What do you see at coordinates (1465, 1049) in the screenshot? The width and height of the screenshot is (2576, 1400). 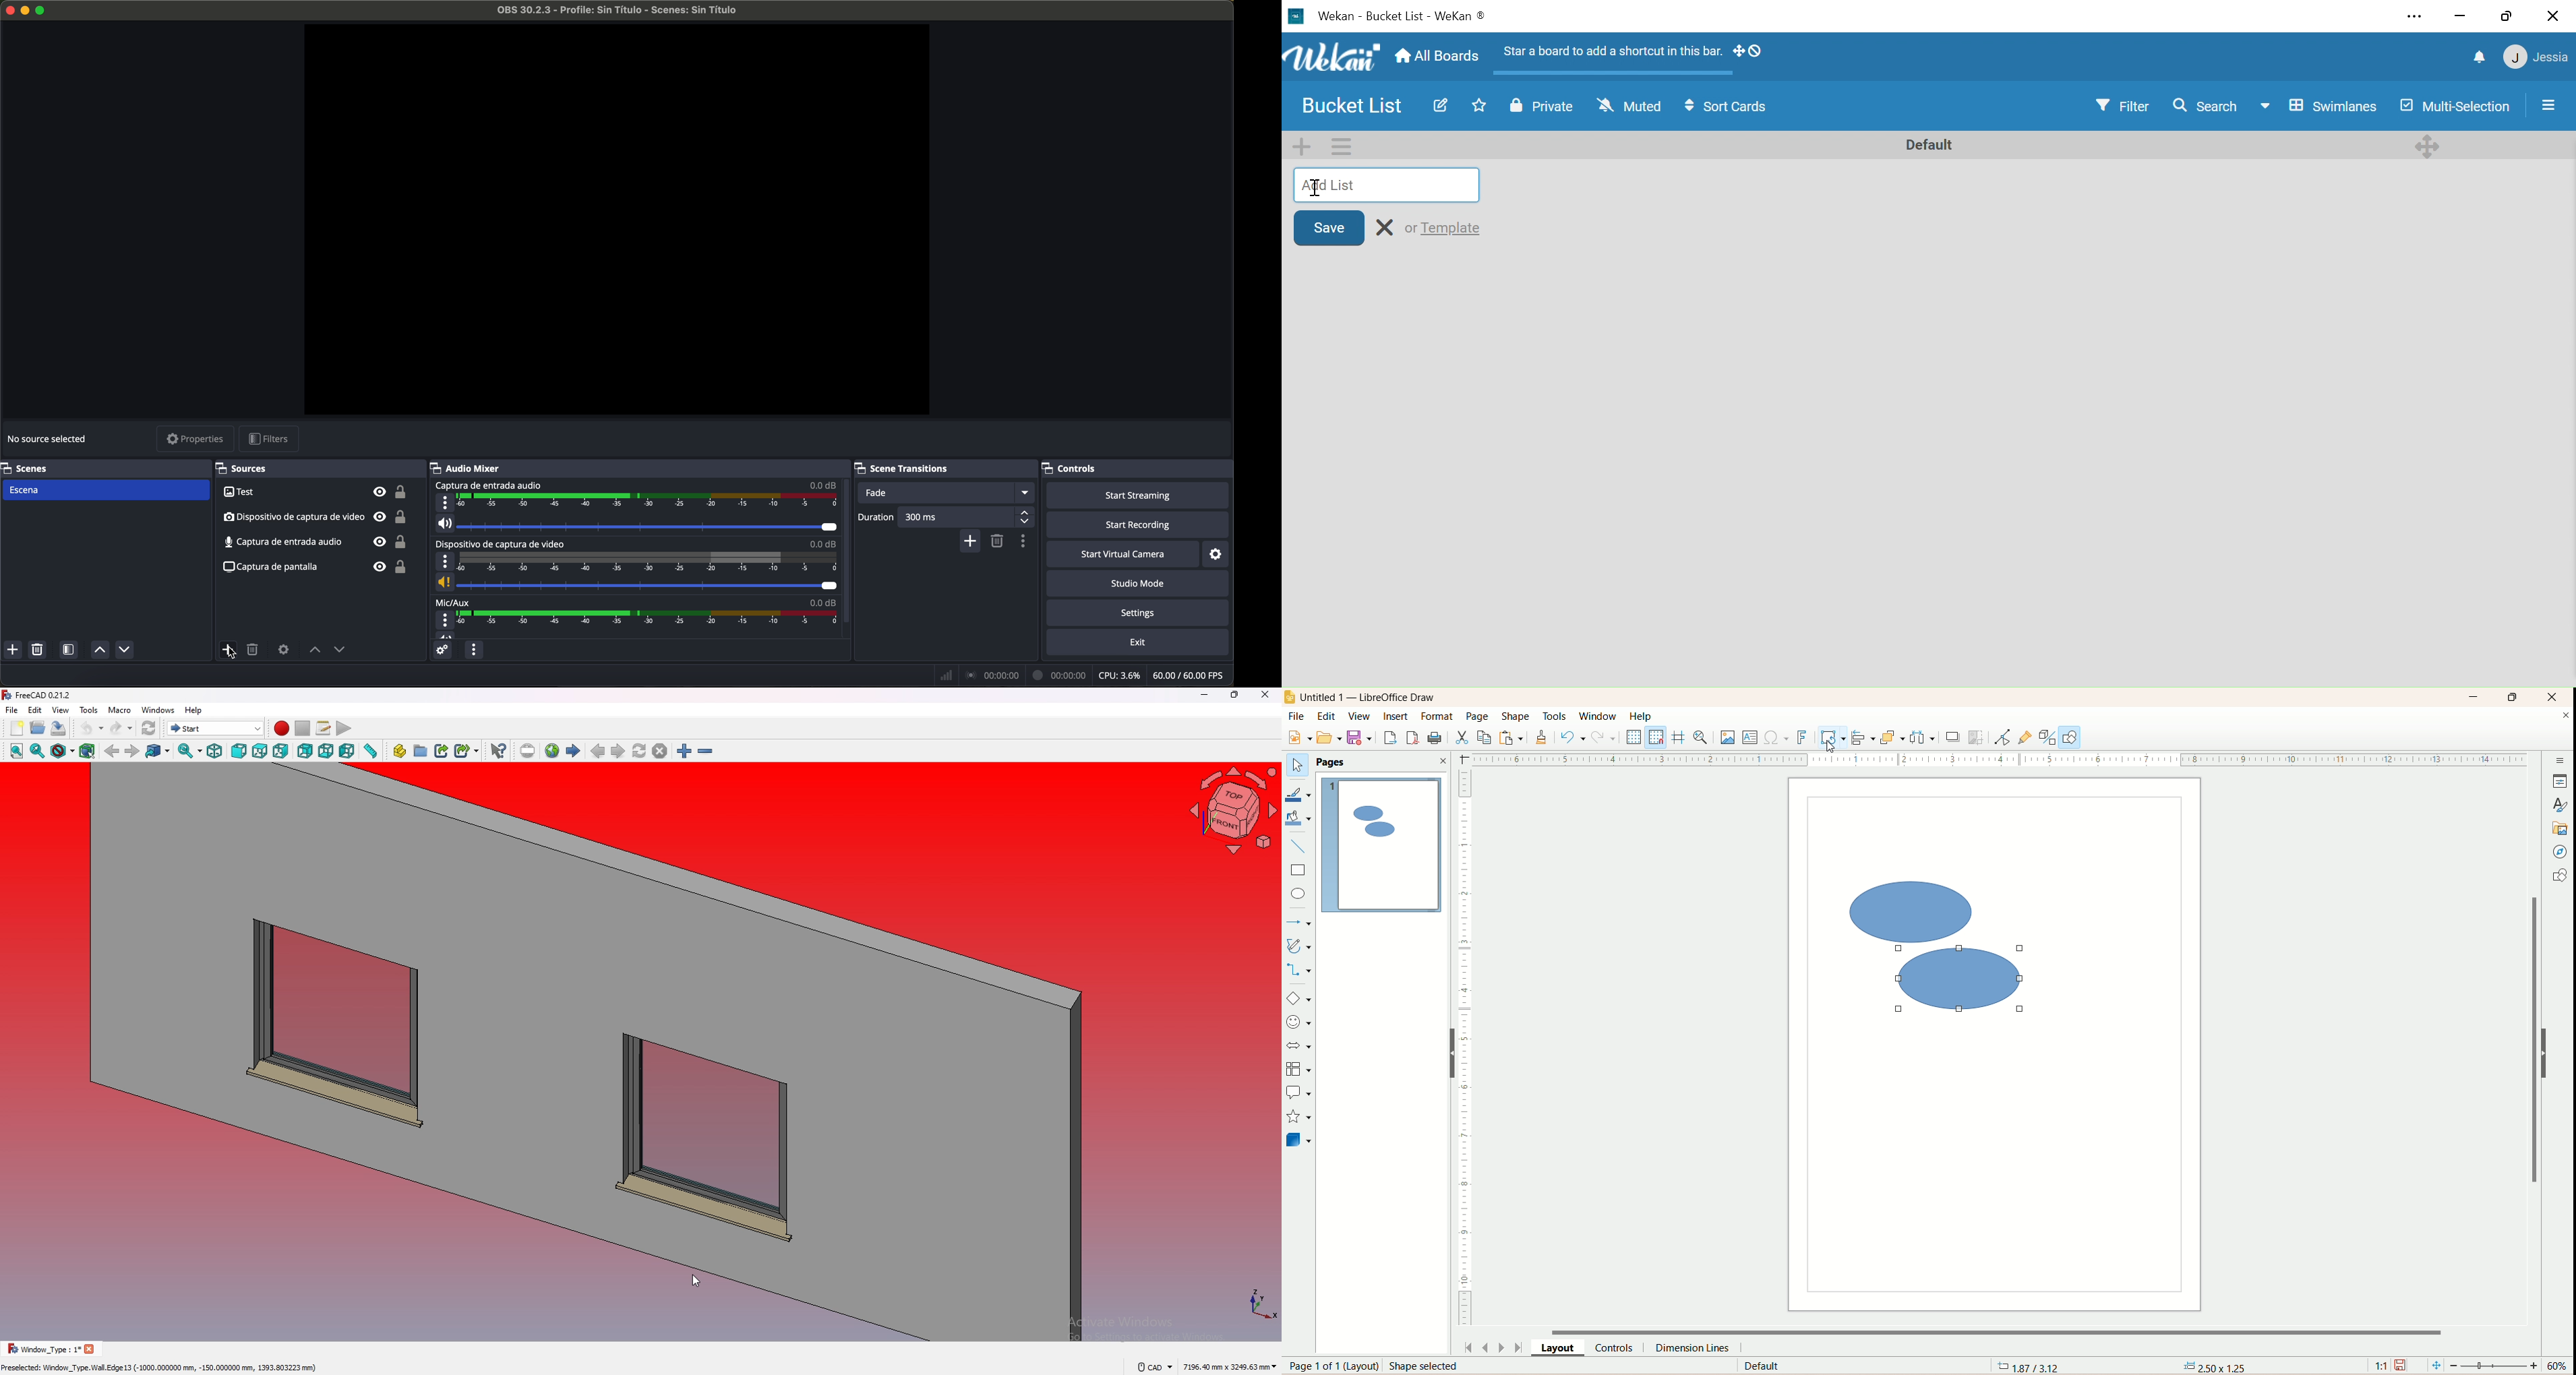 I see `scale bar` at bounding box center [1465, 1049].